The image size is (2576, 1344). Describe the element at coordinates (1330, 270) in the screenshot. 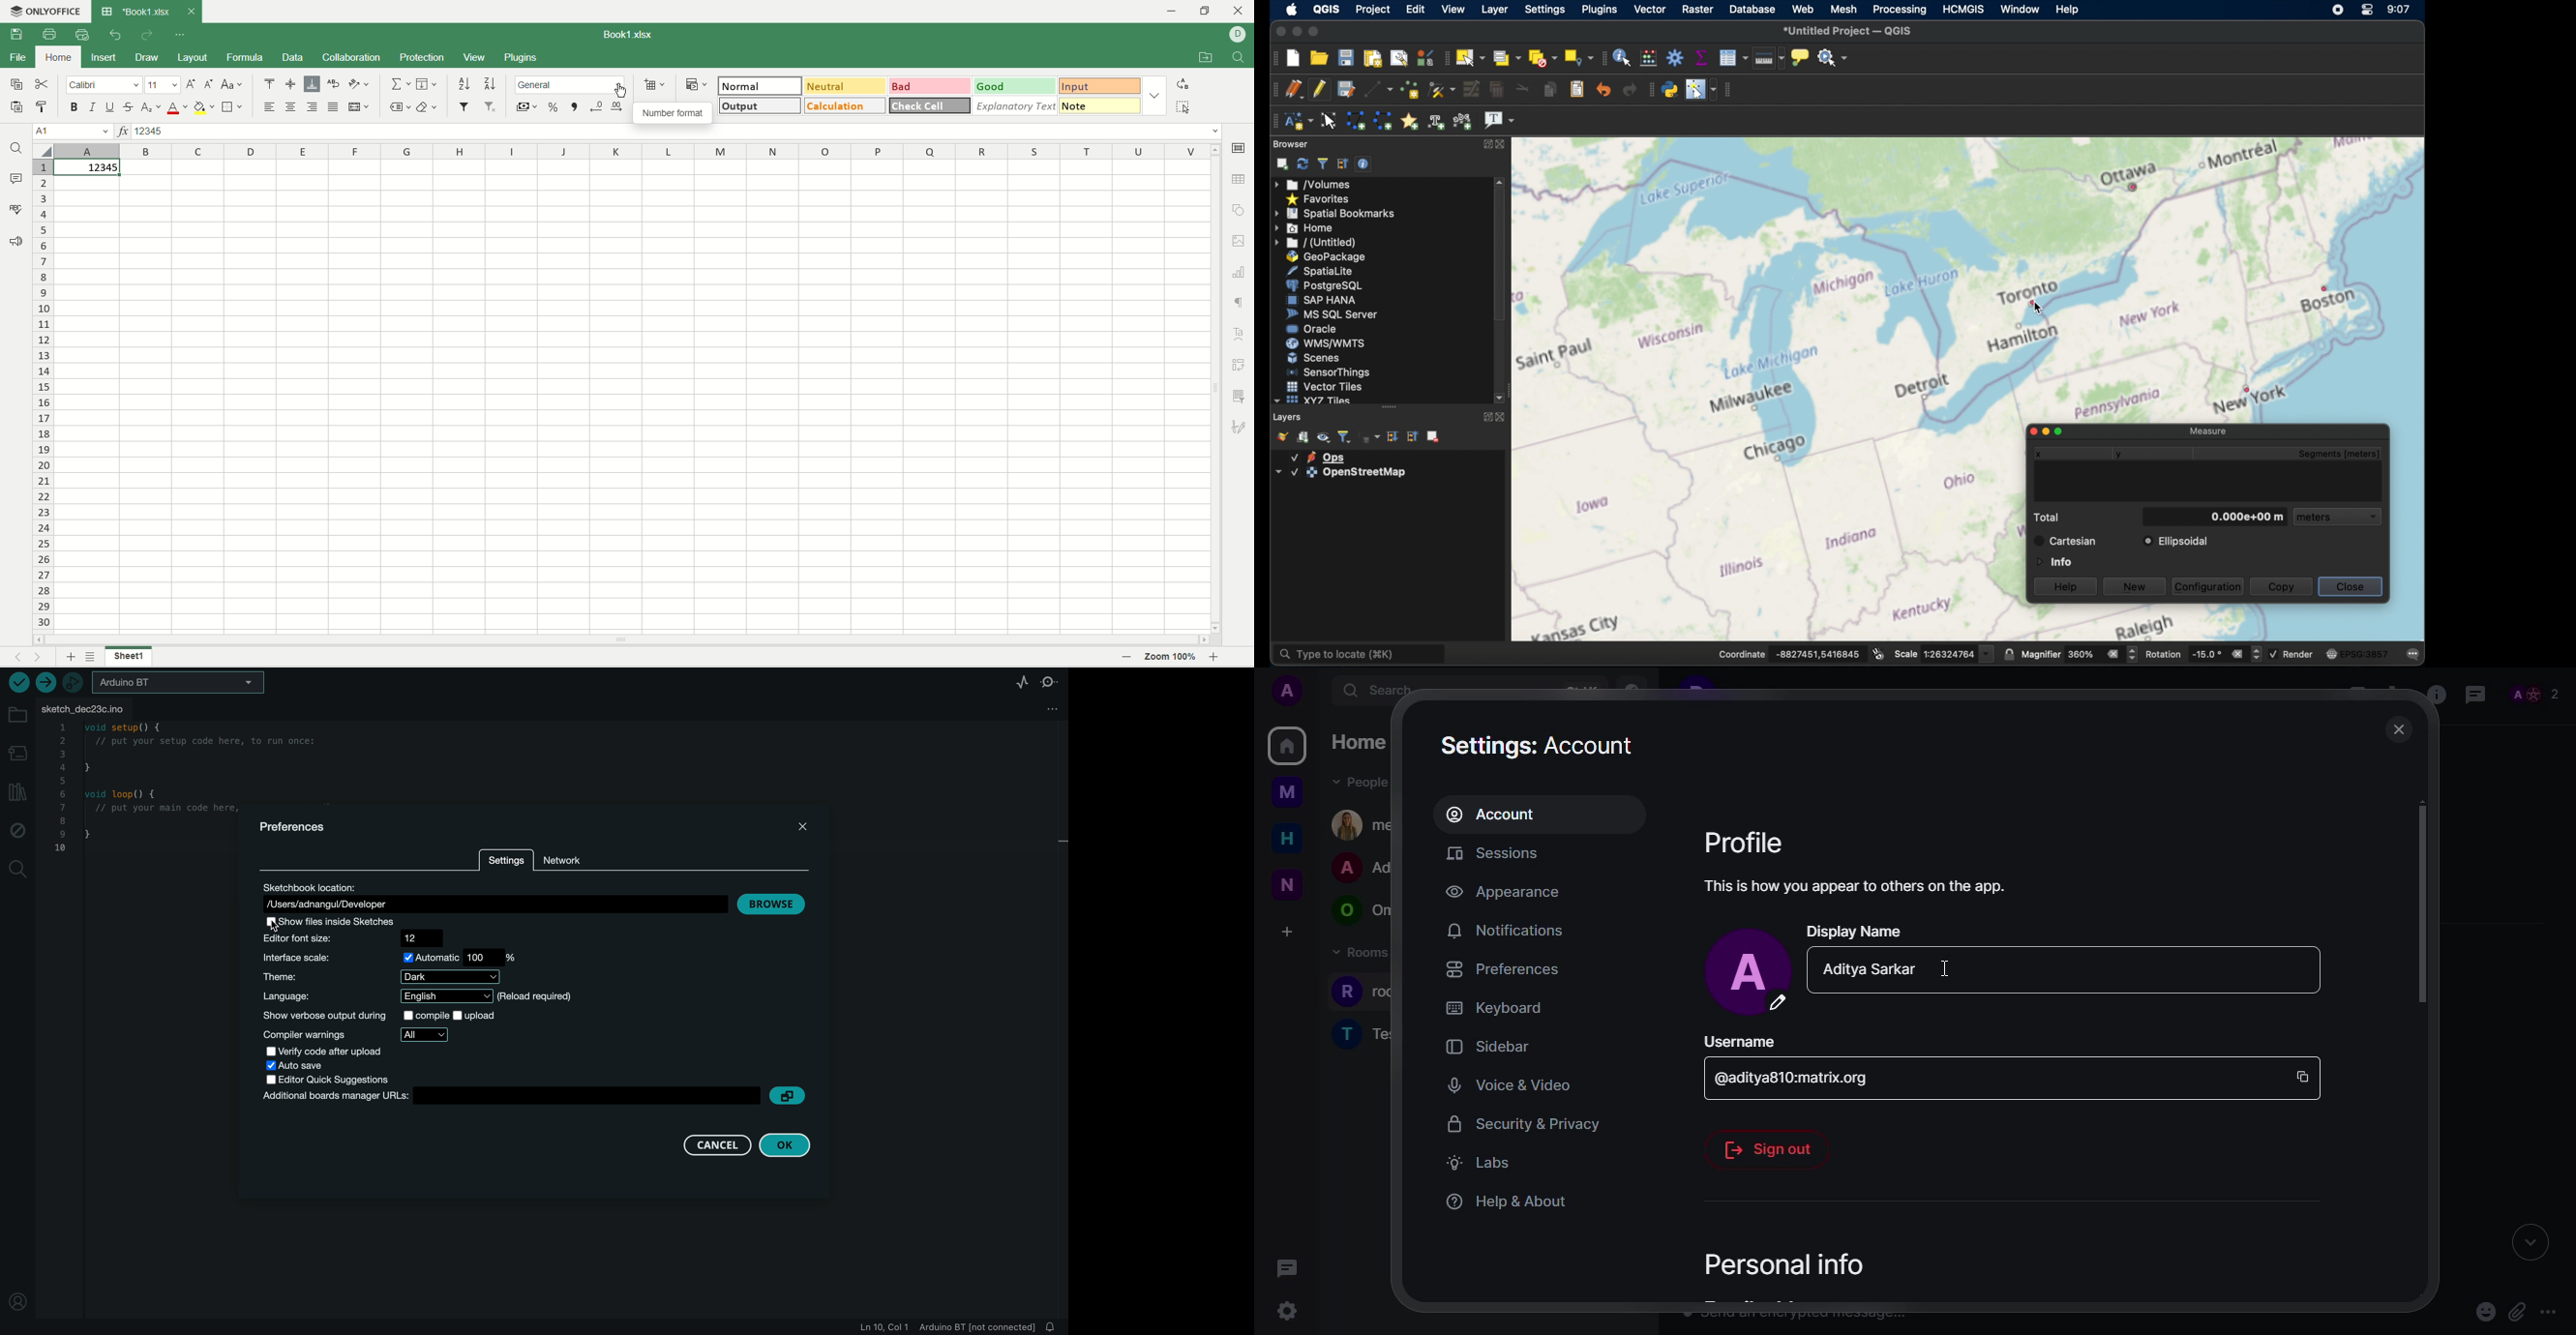

I see `spatiallite` at that location.